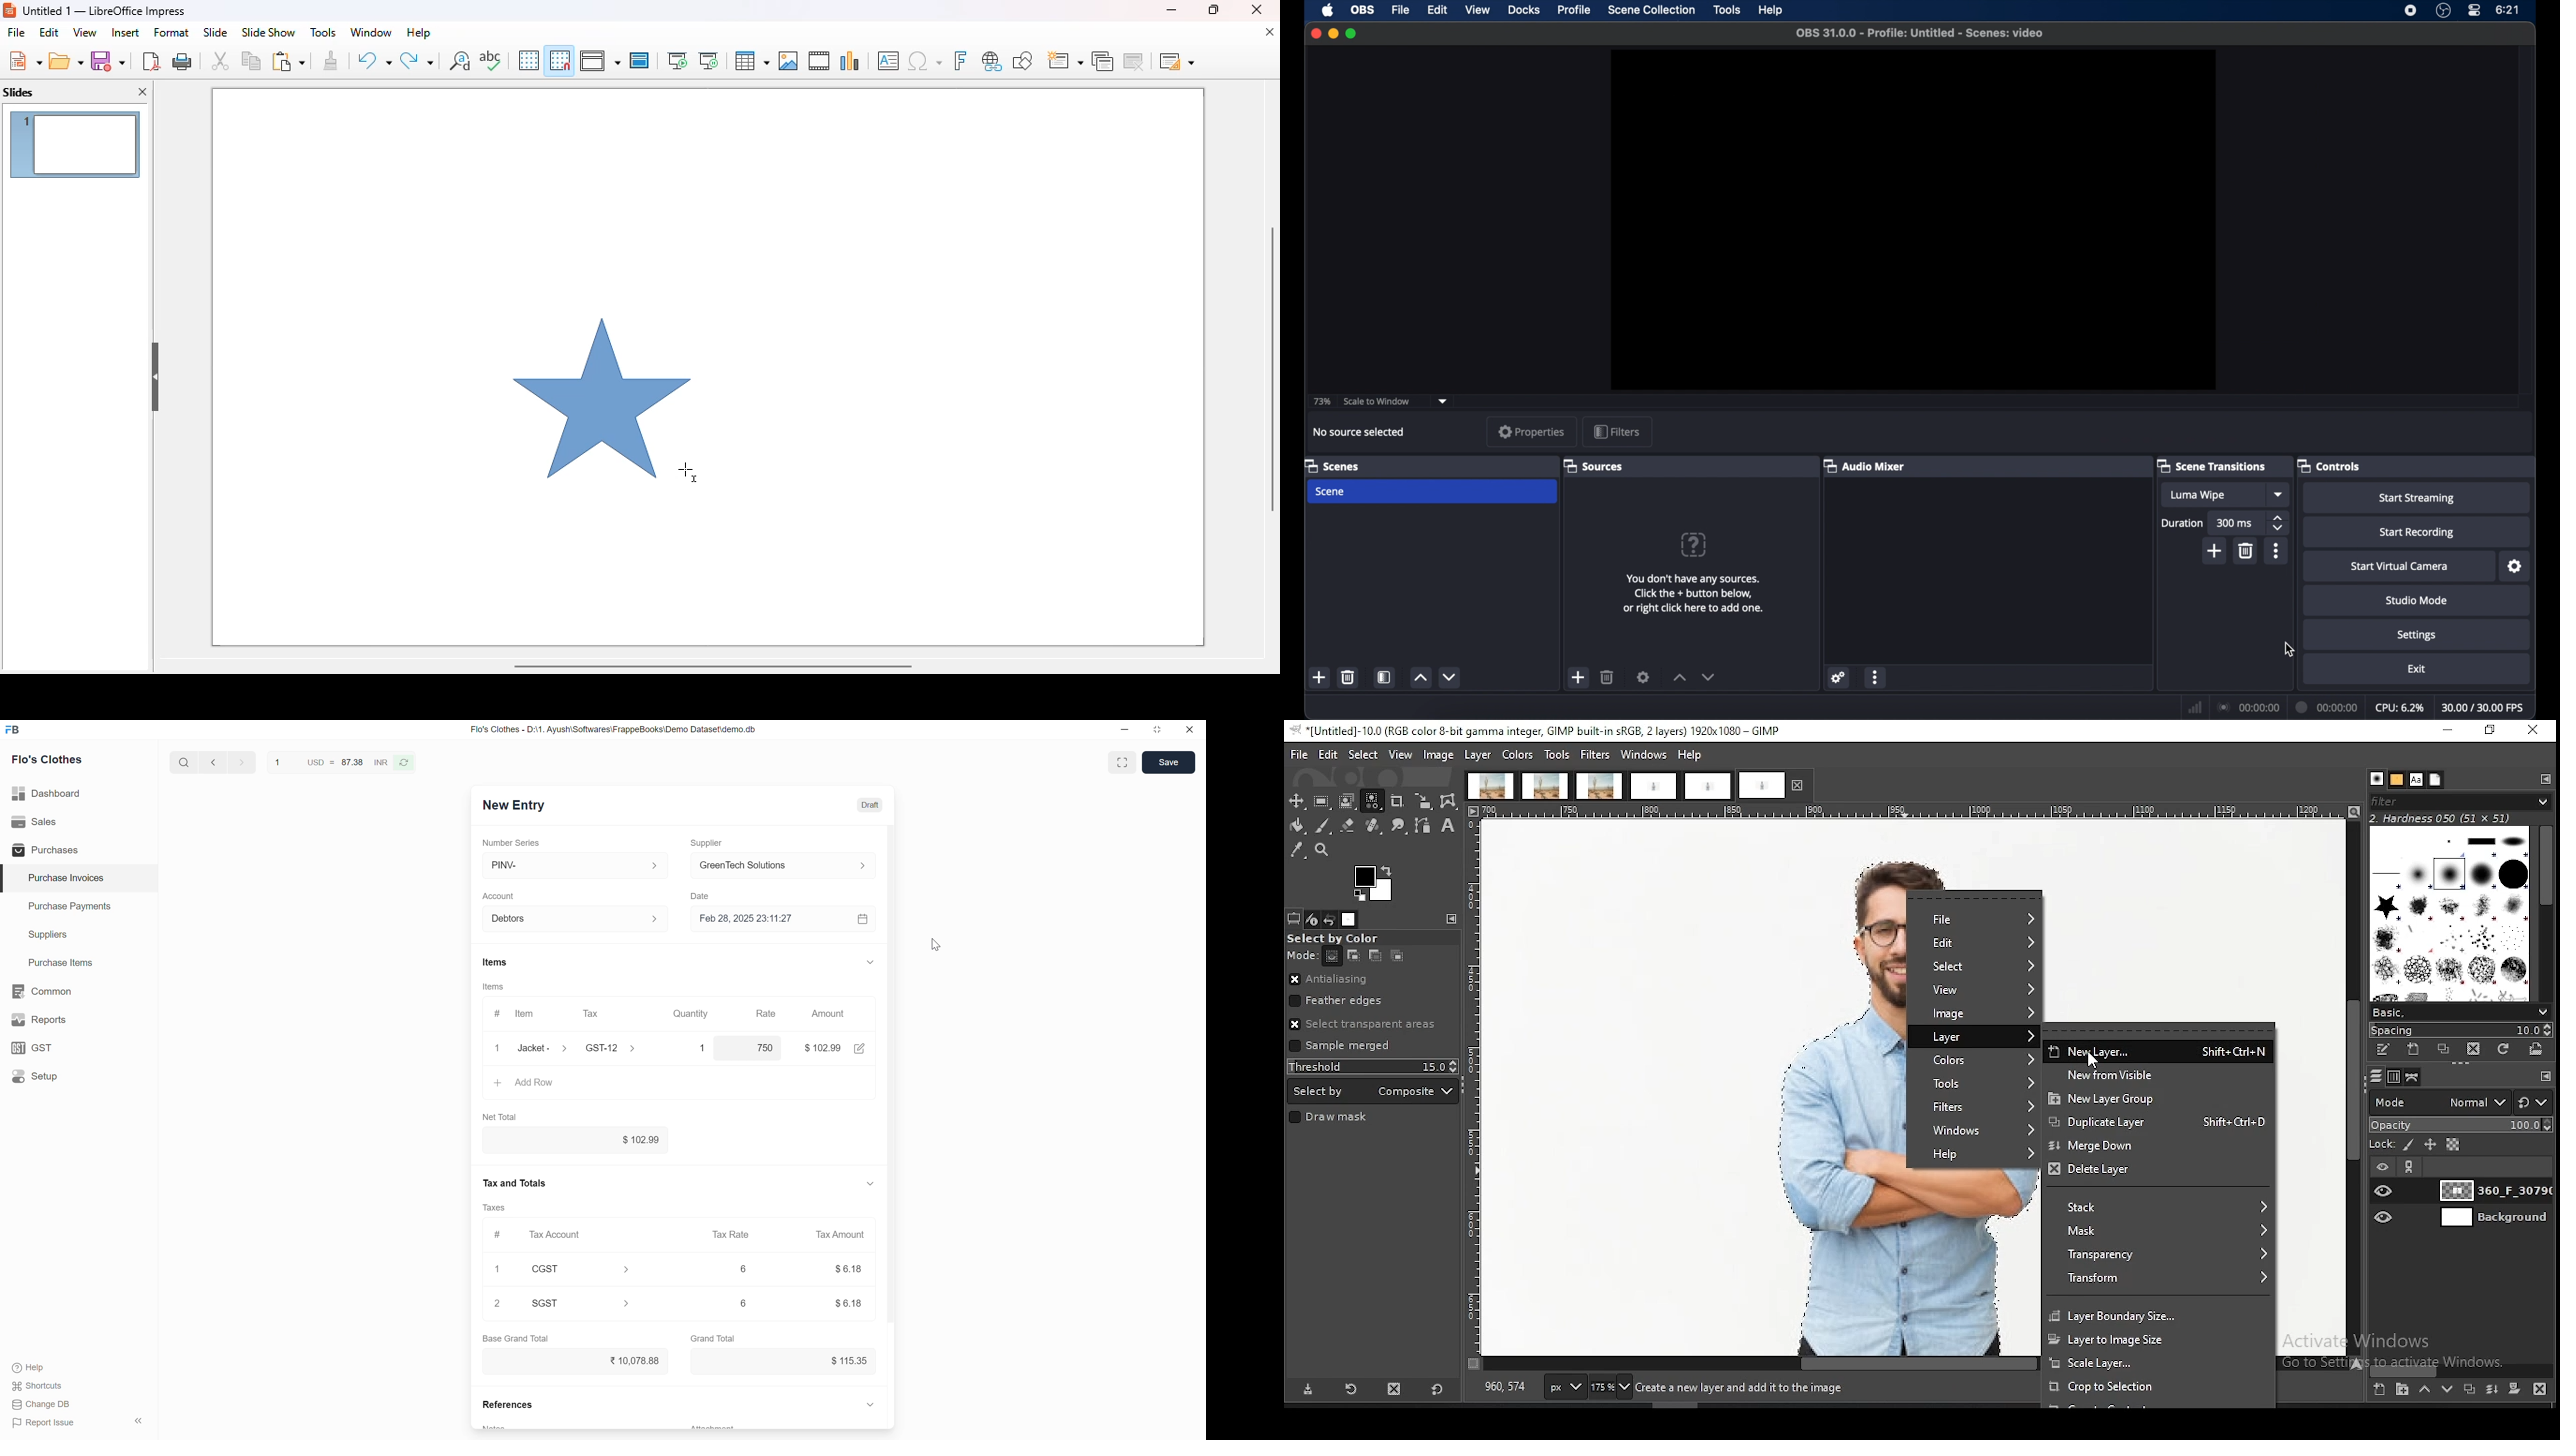 Image resolution: width=2576 pixels, height=1456 pixels. I want to click on project tab, so click(1775, 785).